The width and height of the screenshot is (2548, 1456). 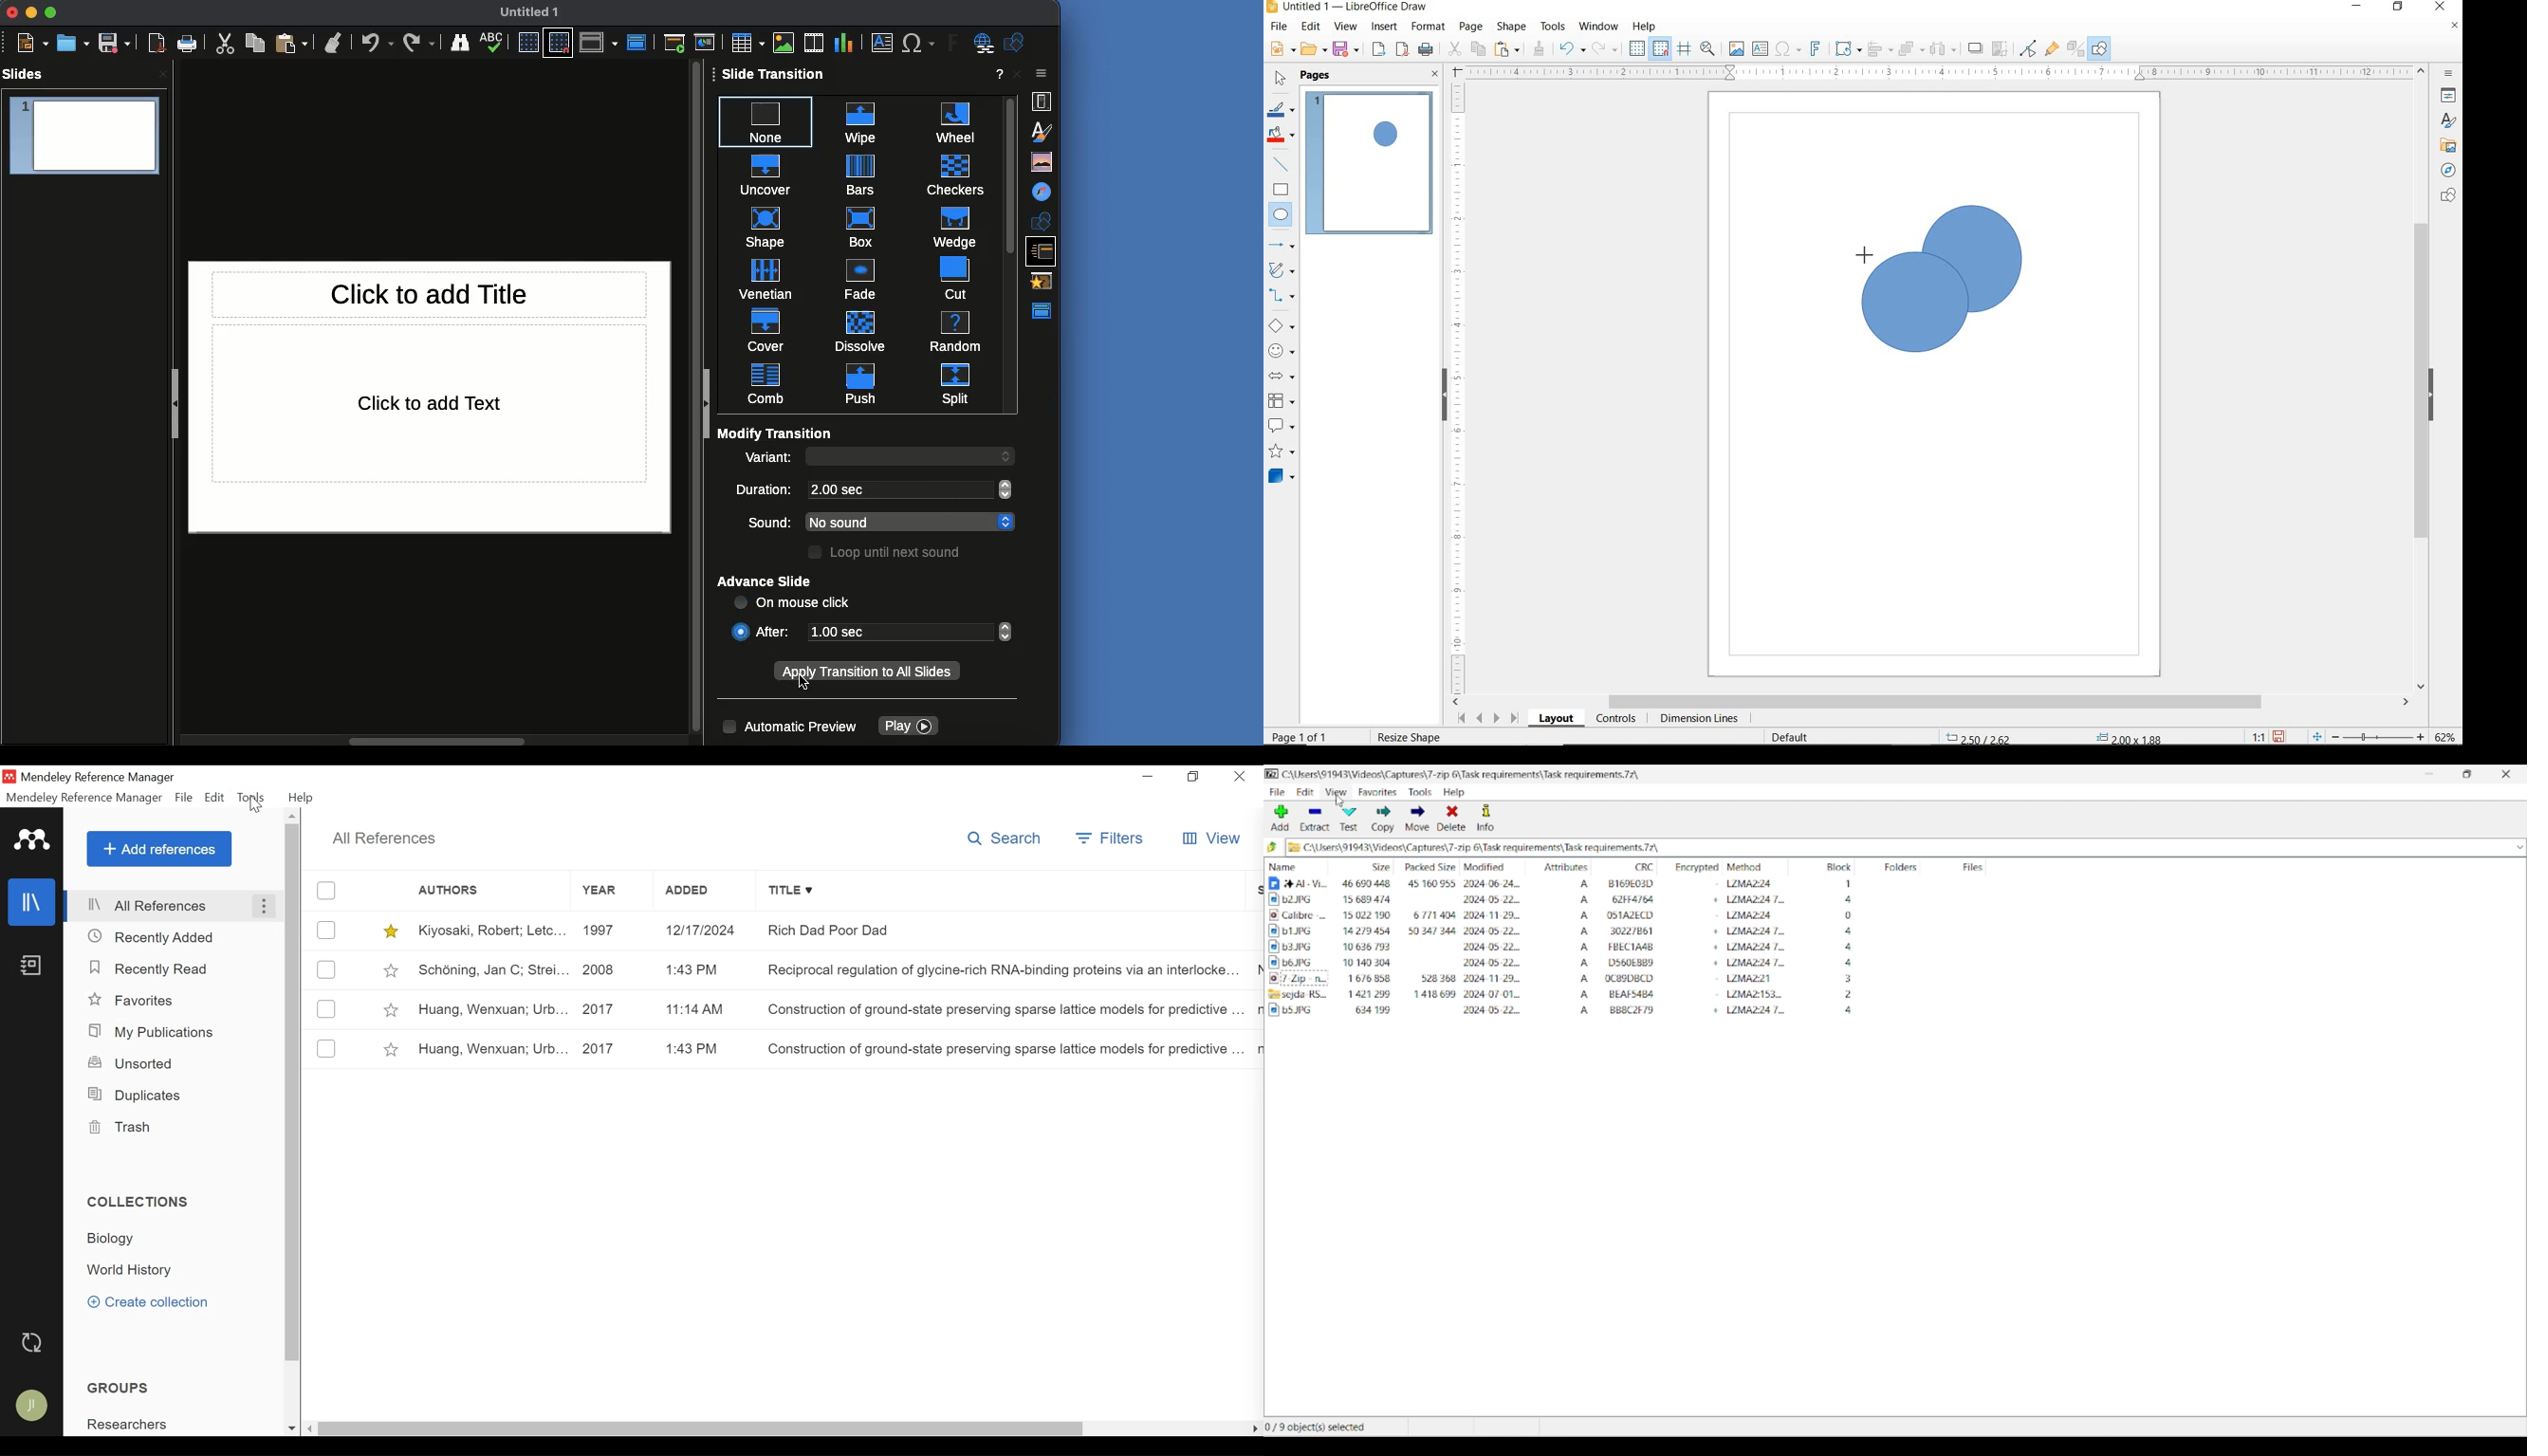 I want to click on TOOLS, so click(x=1553, y=26).